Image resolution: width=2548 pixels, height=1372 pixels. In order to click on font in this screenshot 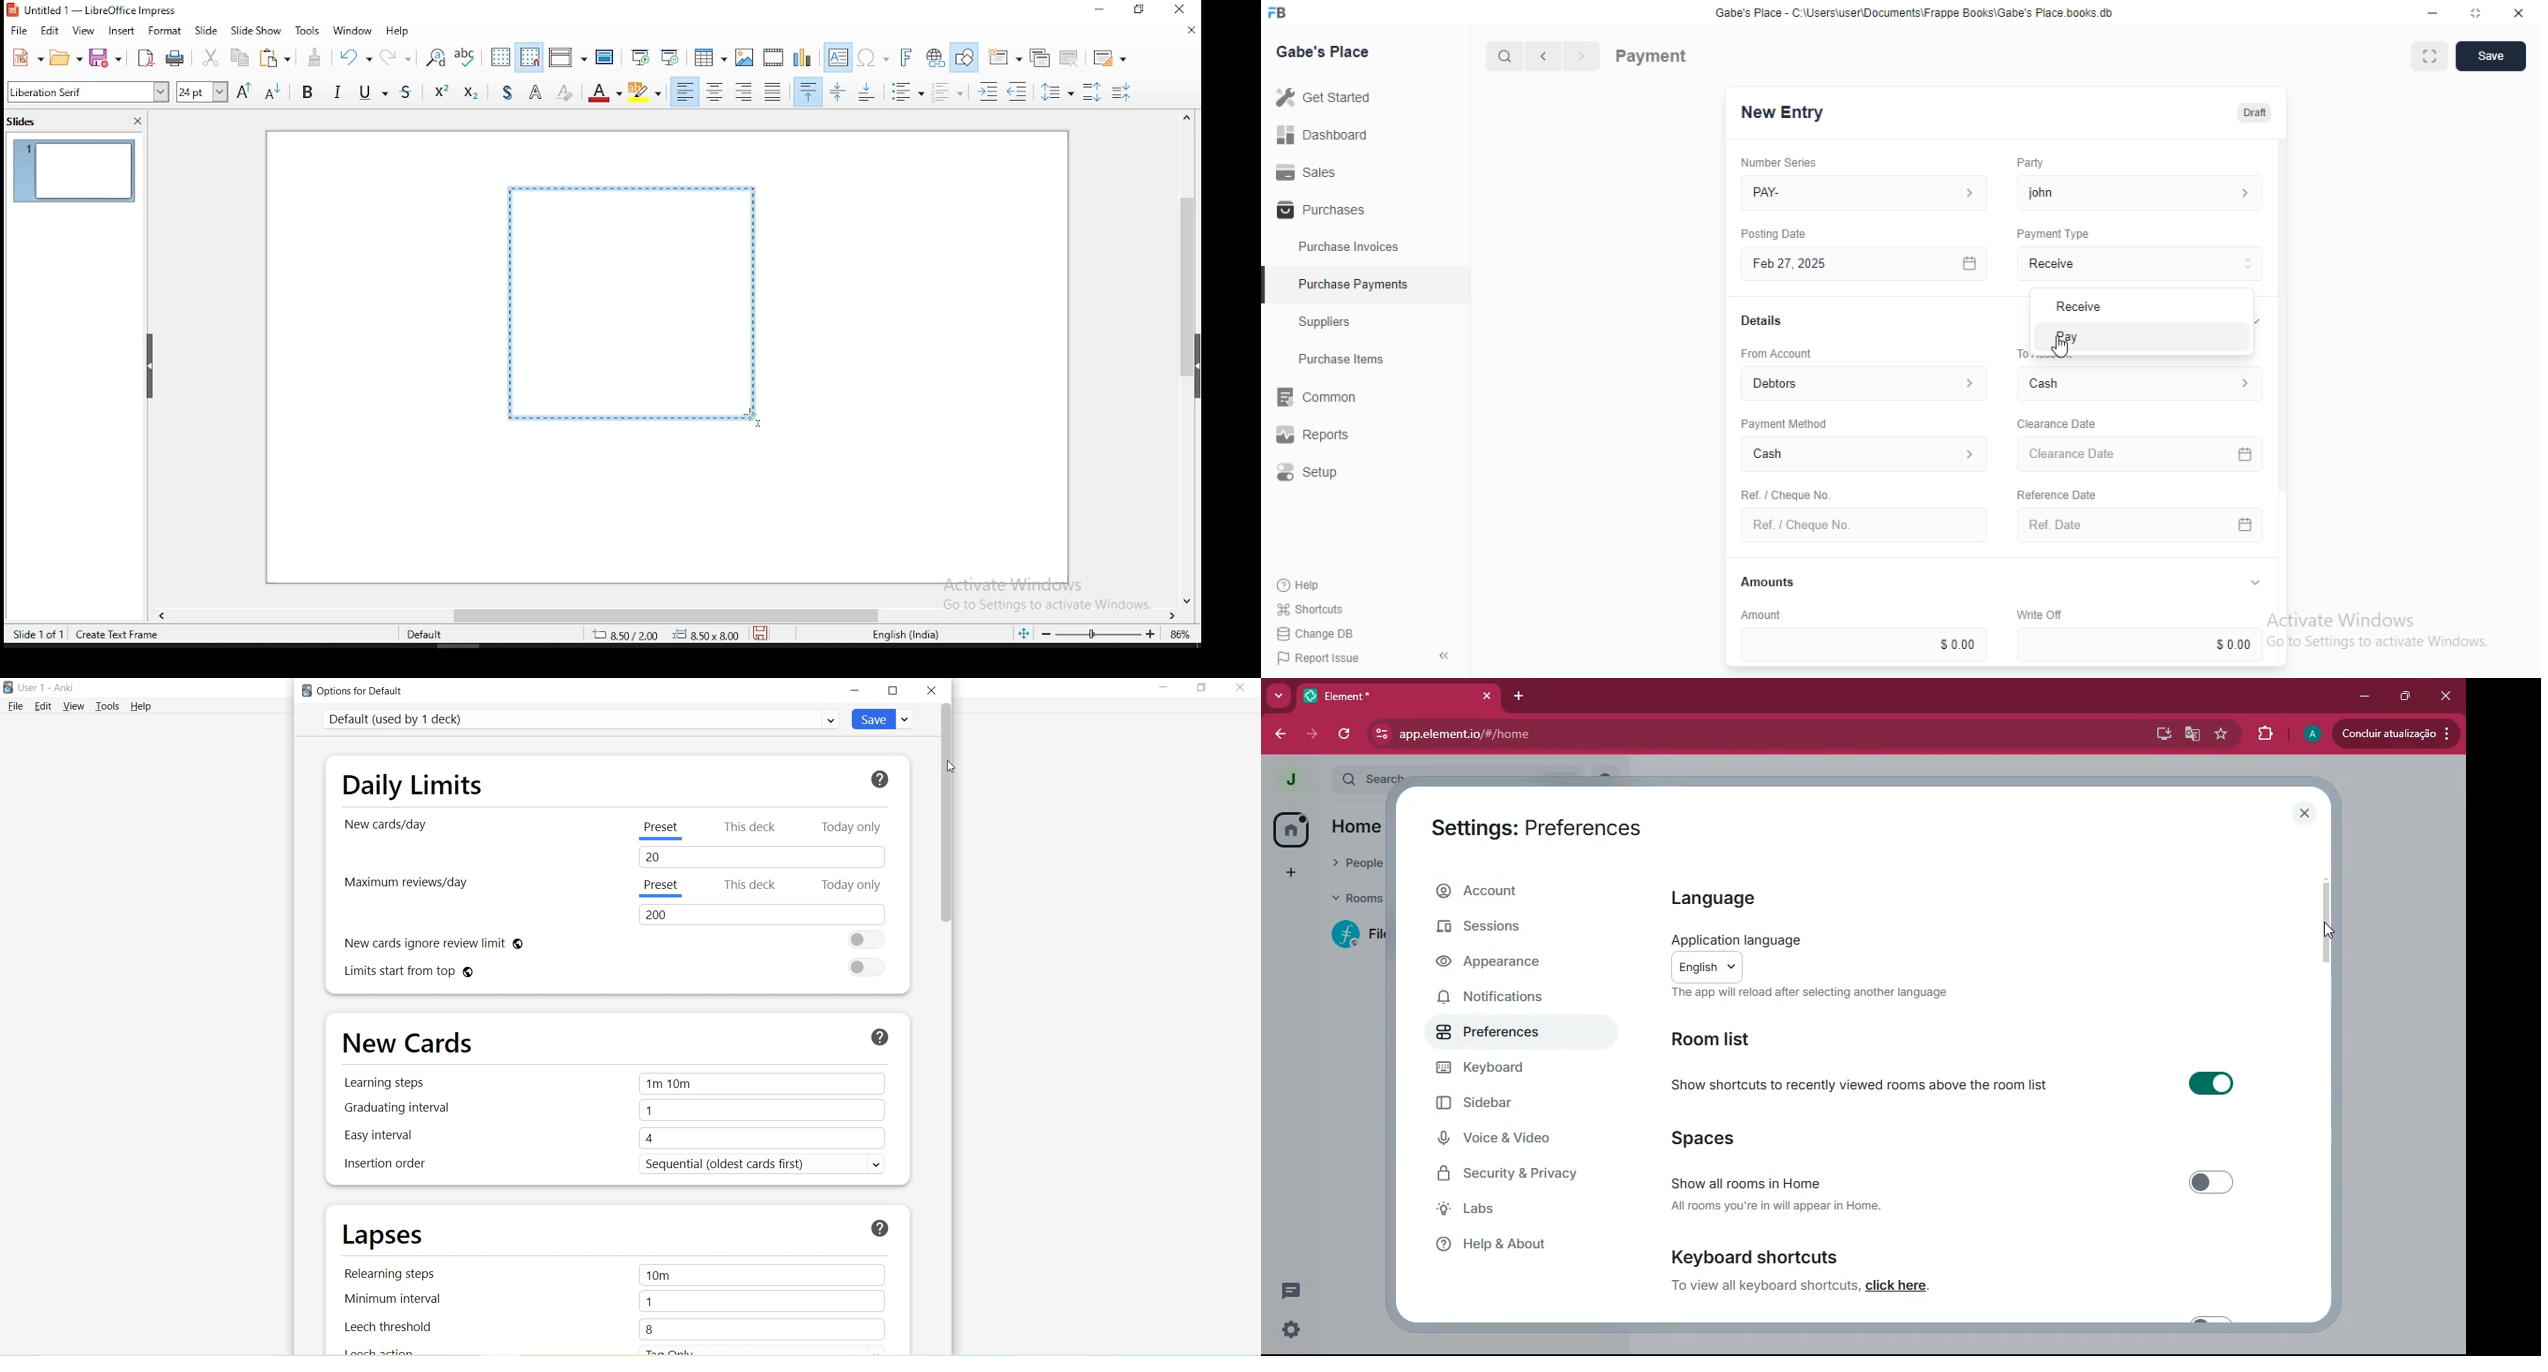, I will do `click(87, 93)`.